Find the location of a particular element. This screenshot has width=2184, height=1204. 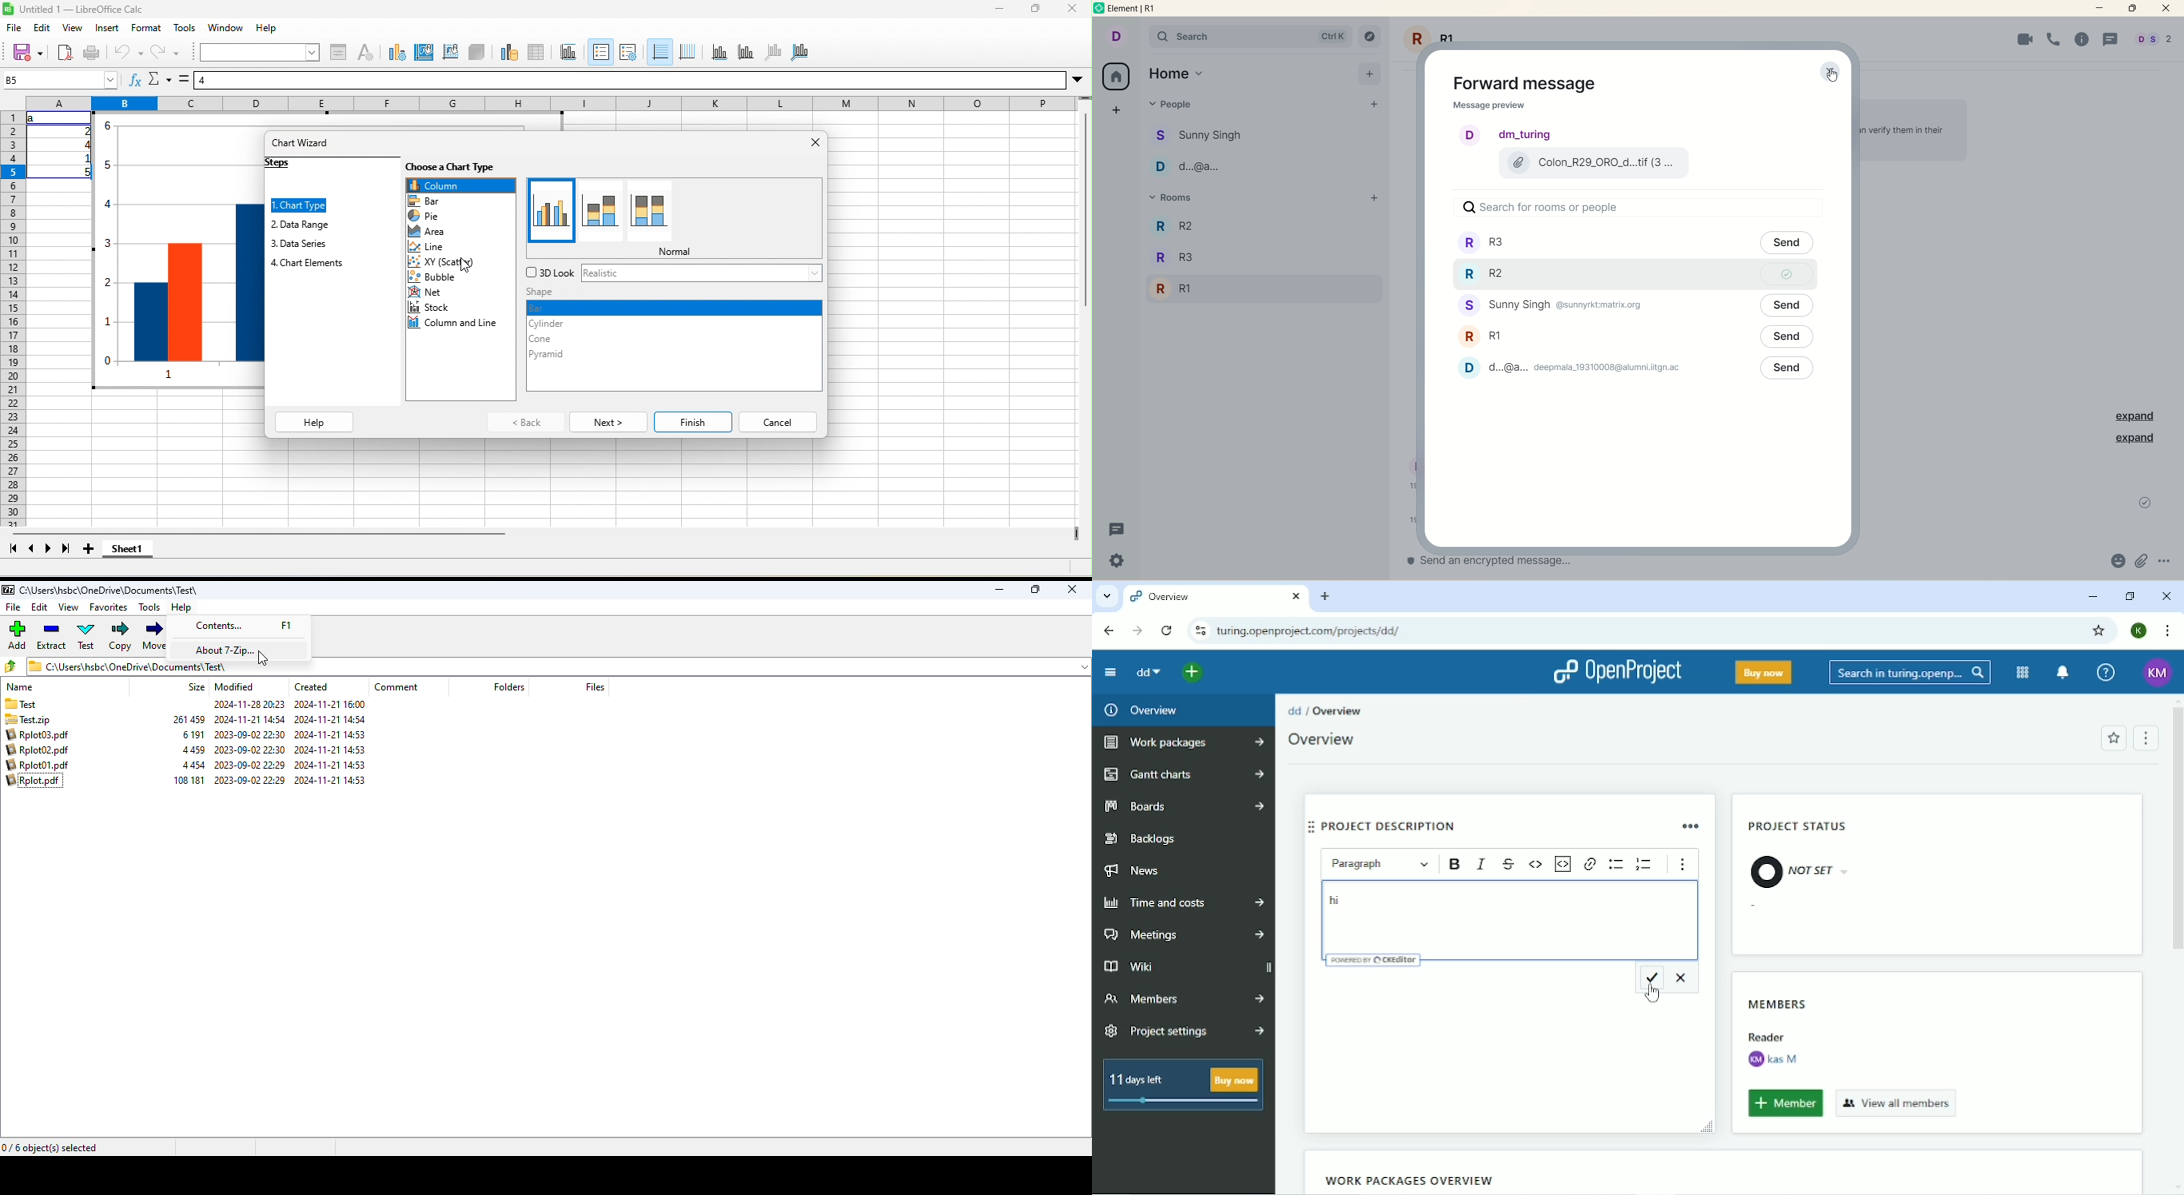

first sheet is located at coordinates (13, 548).